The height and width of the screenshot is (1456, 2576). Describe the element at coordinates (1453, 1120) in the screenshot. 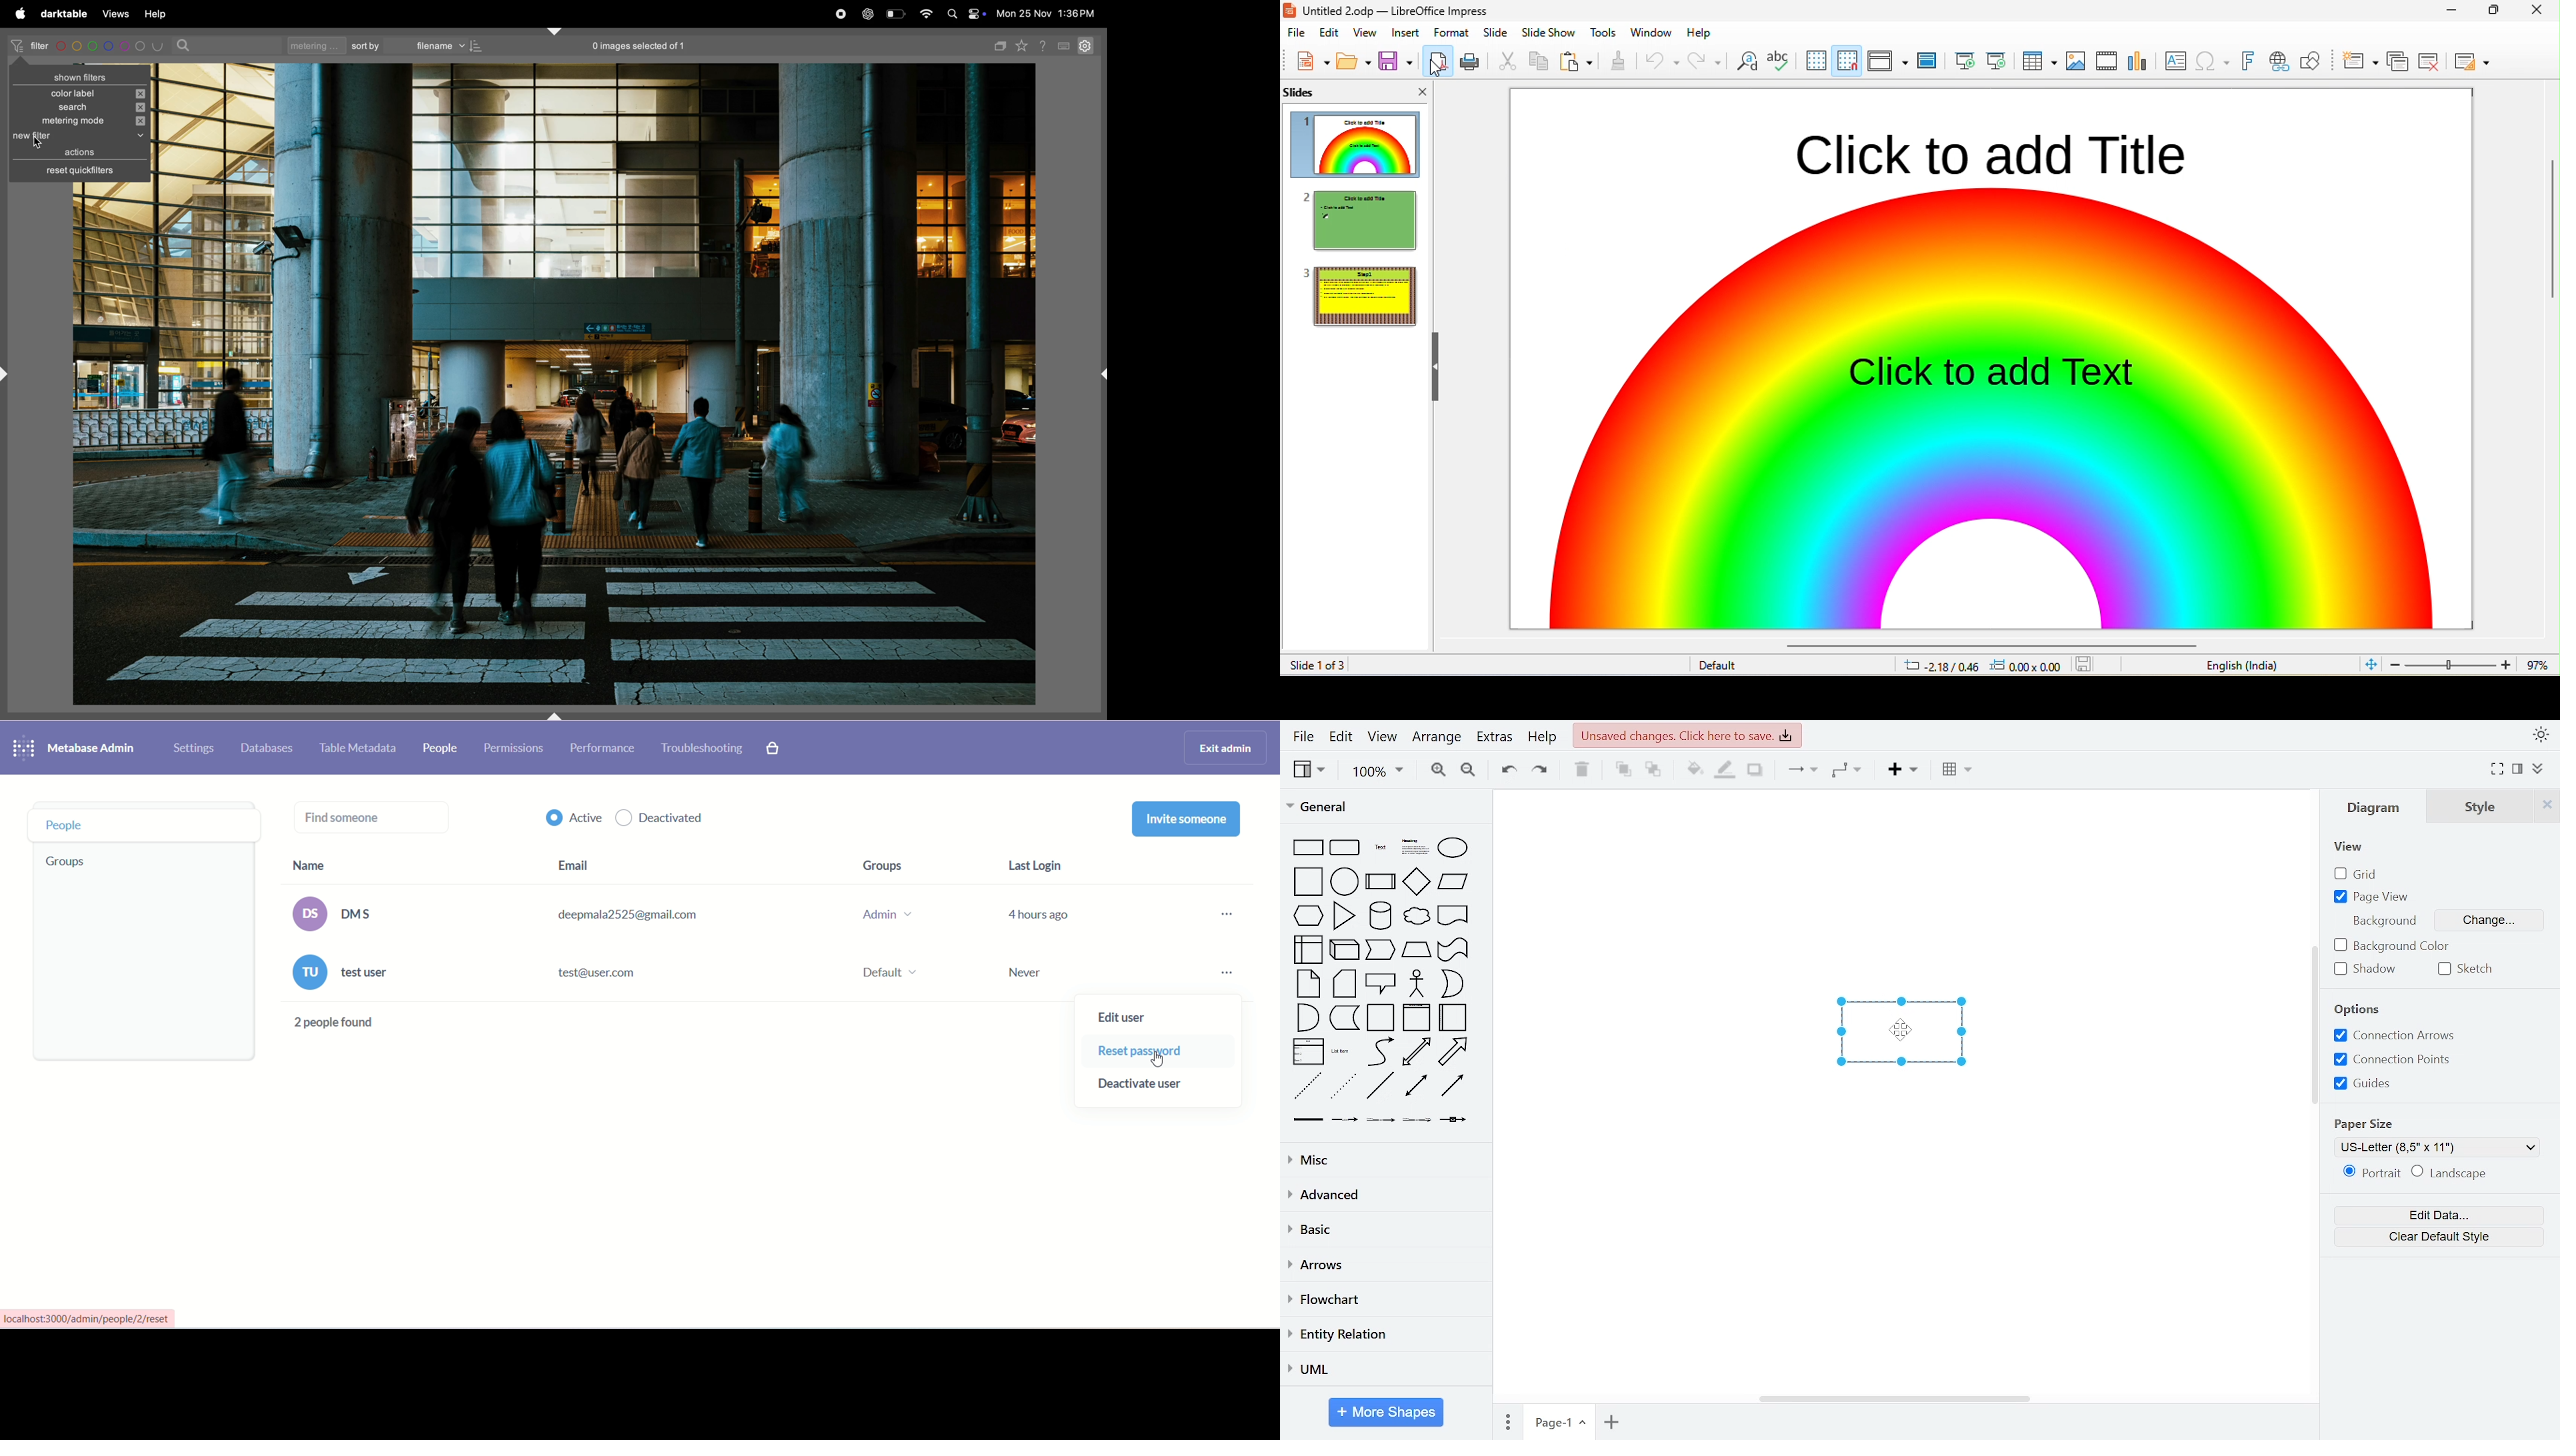

I see `general shapes` at that location.